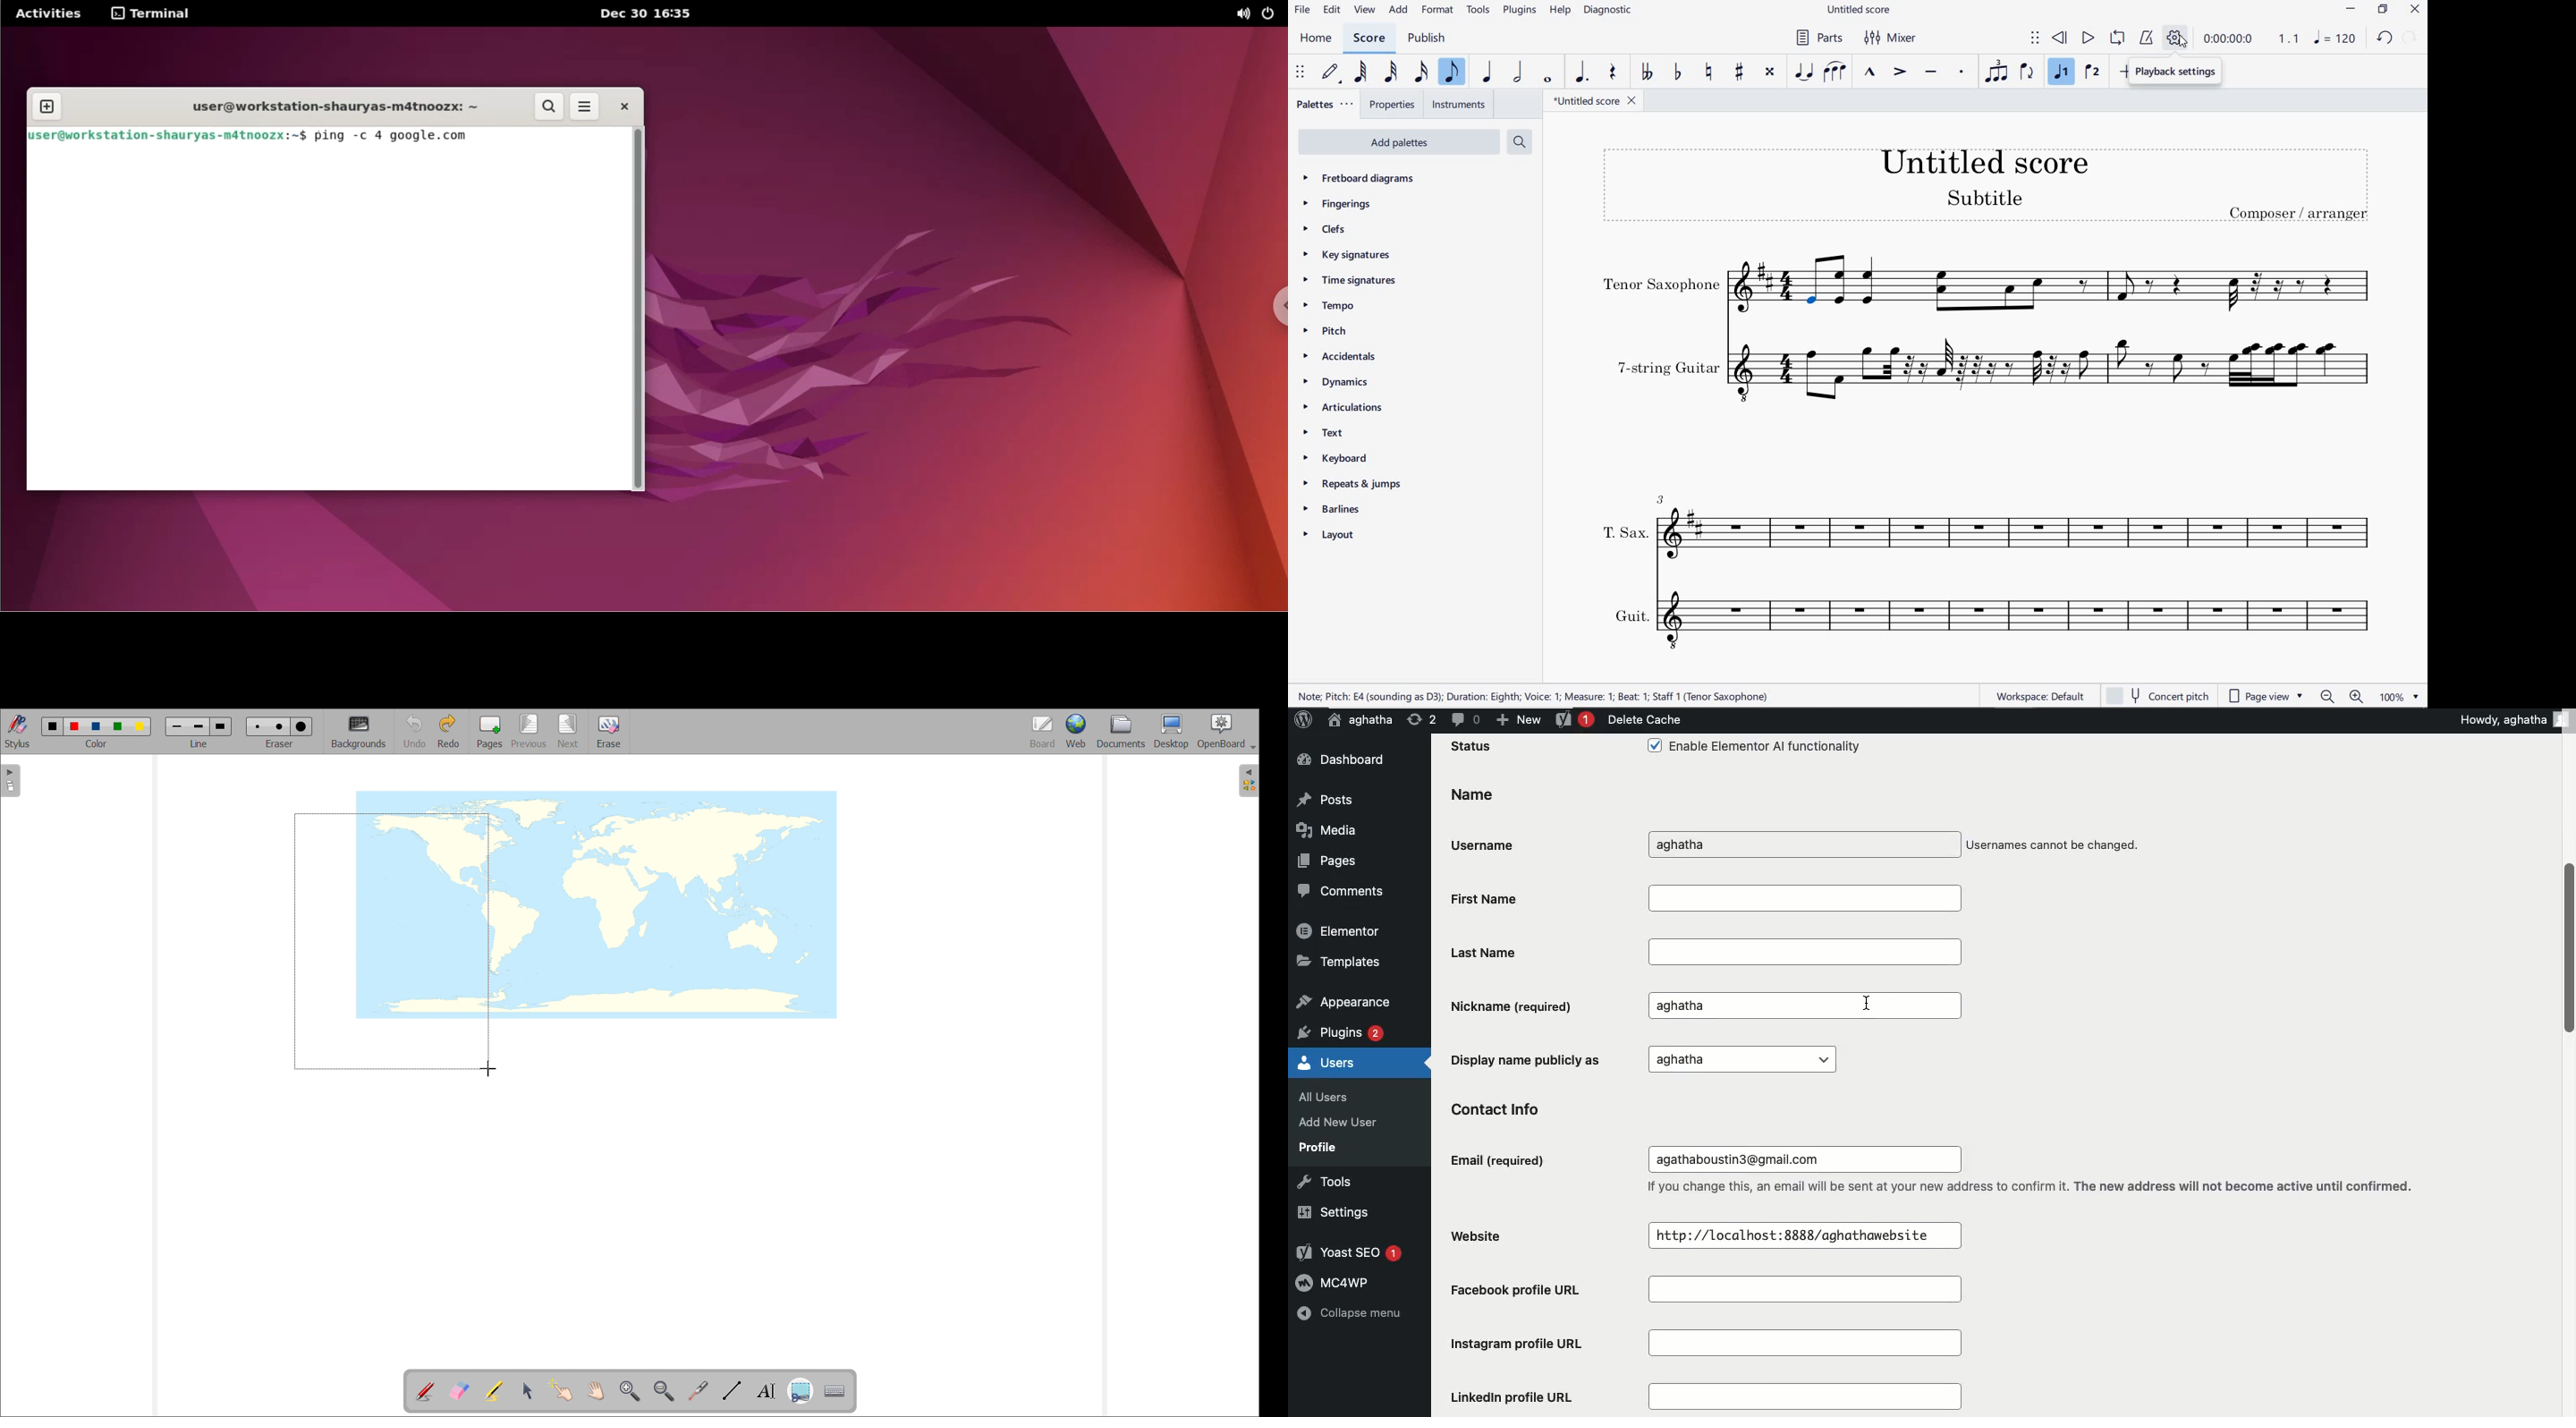 The image size is (2576, 1428). Describe the element at coordinates (1461, 106) in the screenshot. I see `INSTRUMENTS` at that location.